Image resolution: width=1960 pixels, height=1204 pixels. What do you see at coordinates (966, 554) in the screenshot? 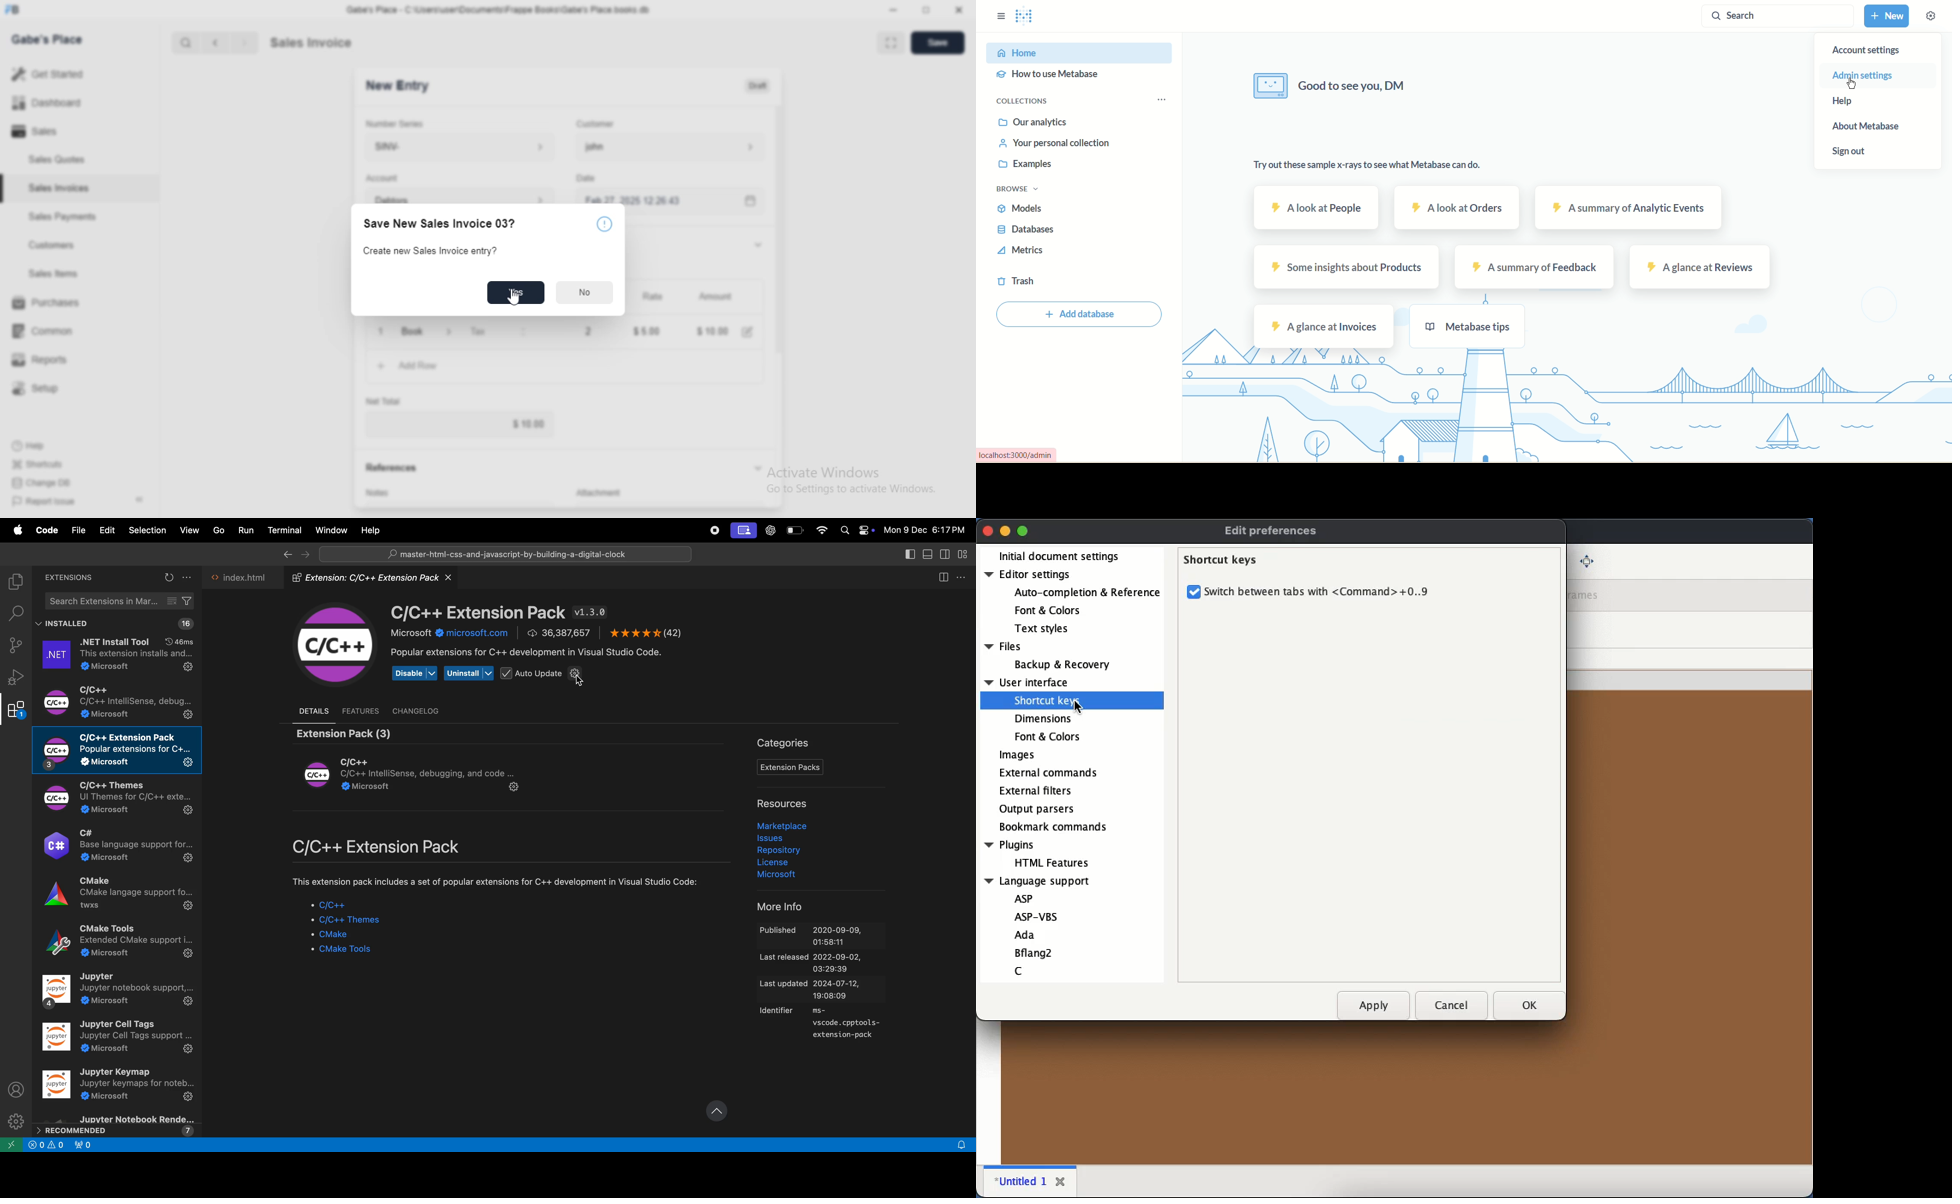
I see `customize layout` at bounding box center [966, 554].